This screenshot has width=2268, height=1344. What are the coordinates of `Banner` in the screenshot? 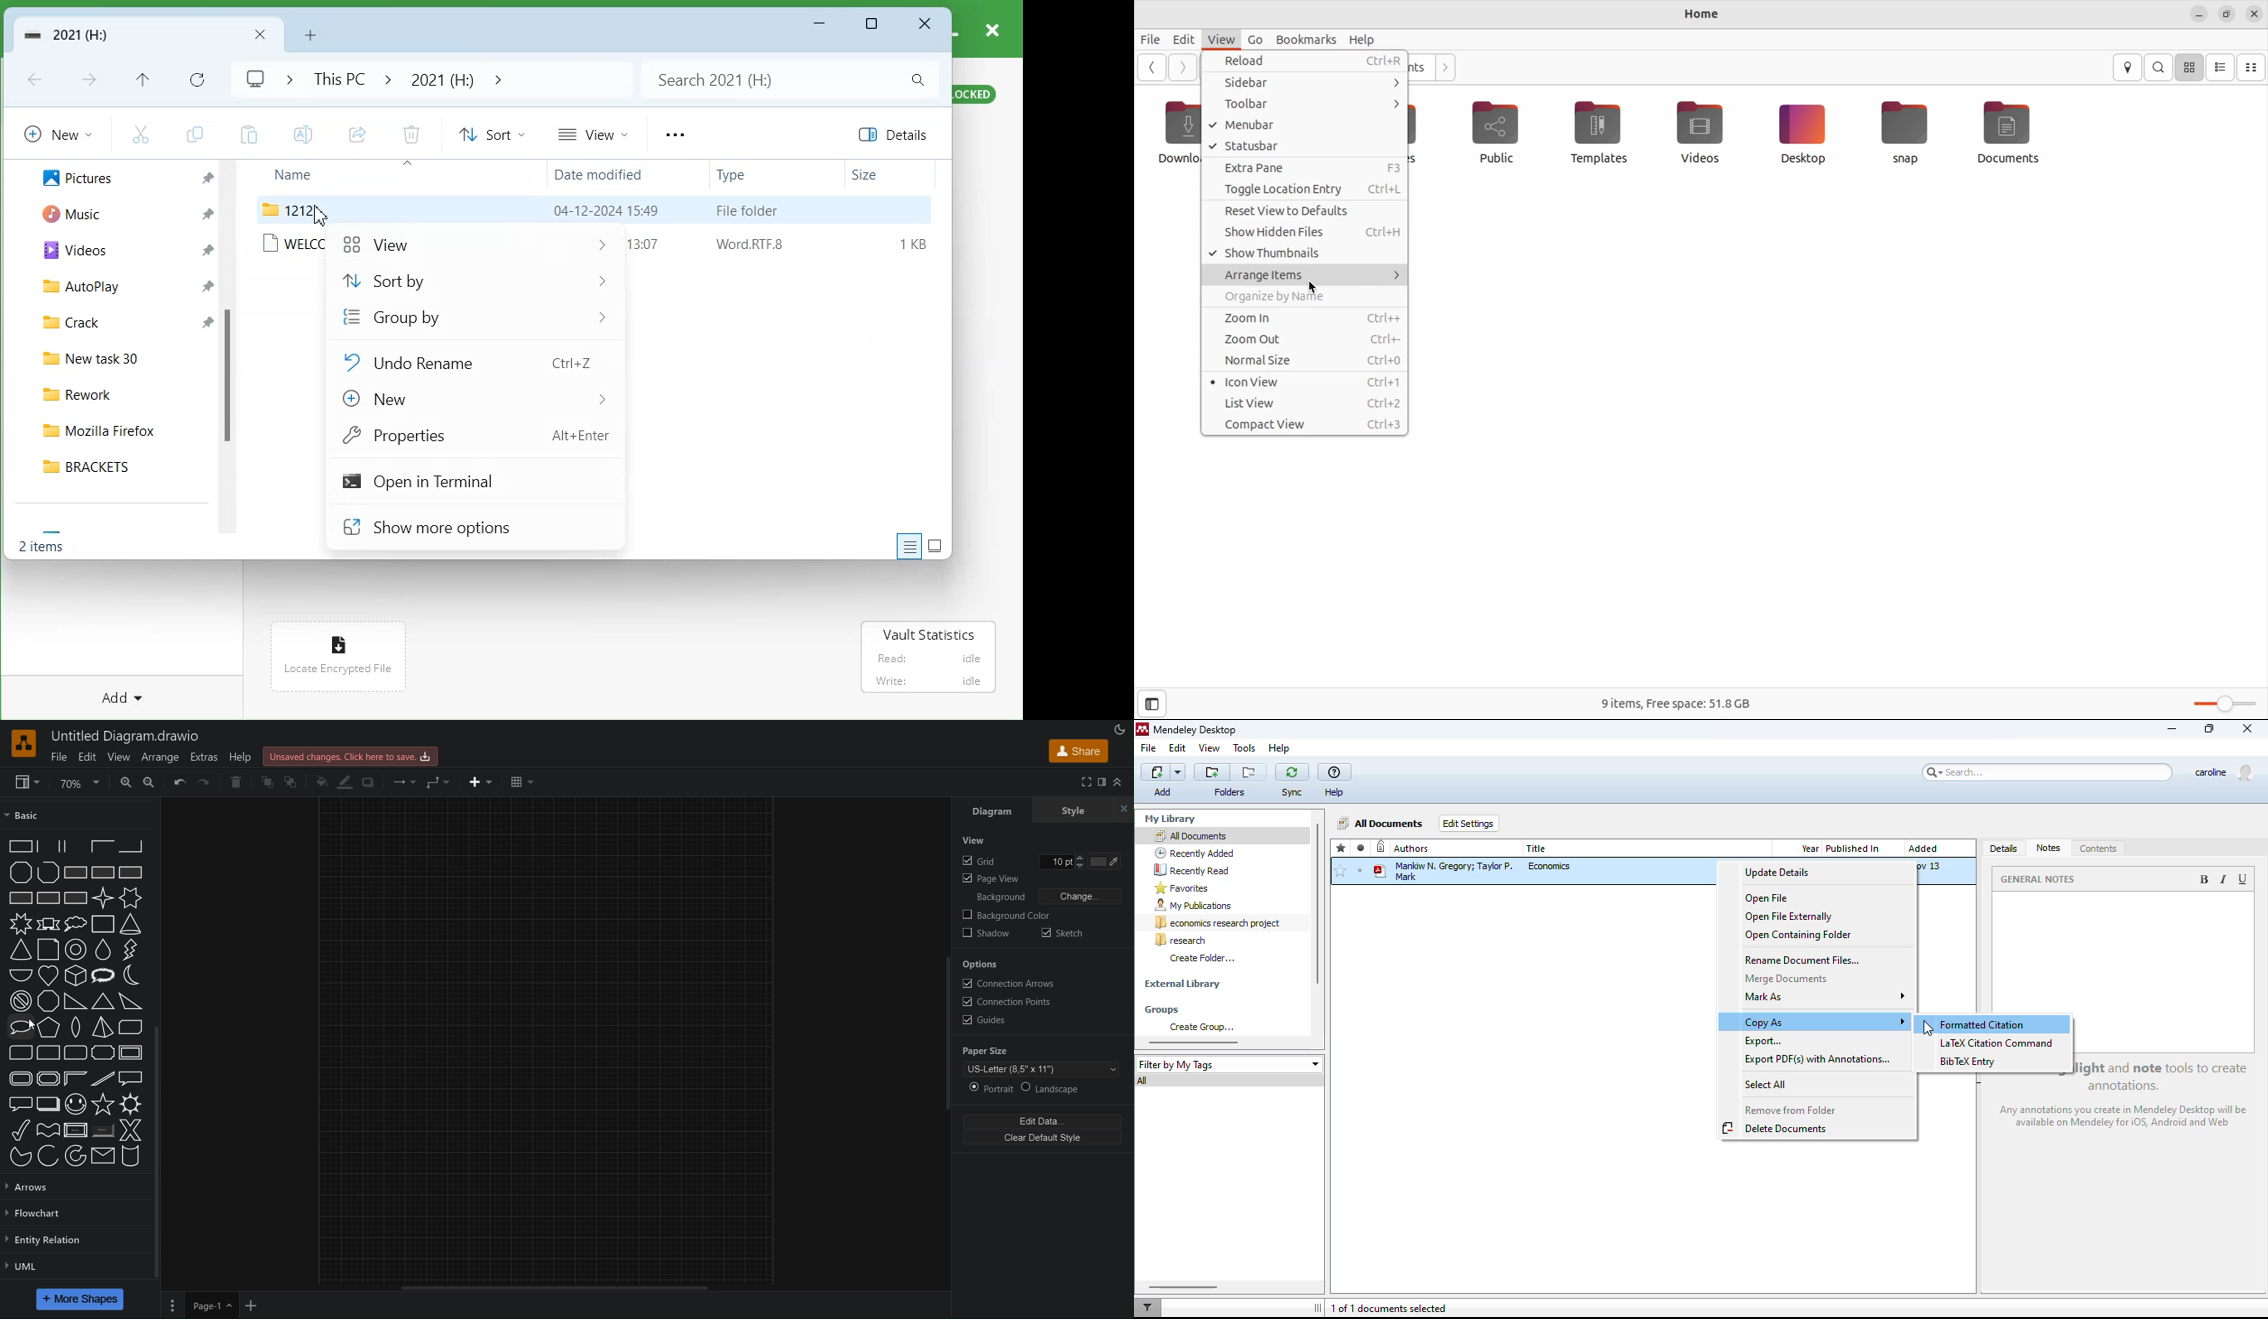 It's located at (48, 924).